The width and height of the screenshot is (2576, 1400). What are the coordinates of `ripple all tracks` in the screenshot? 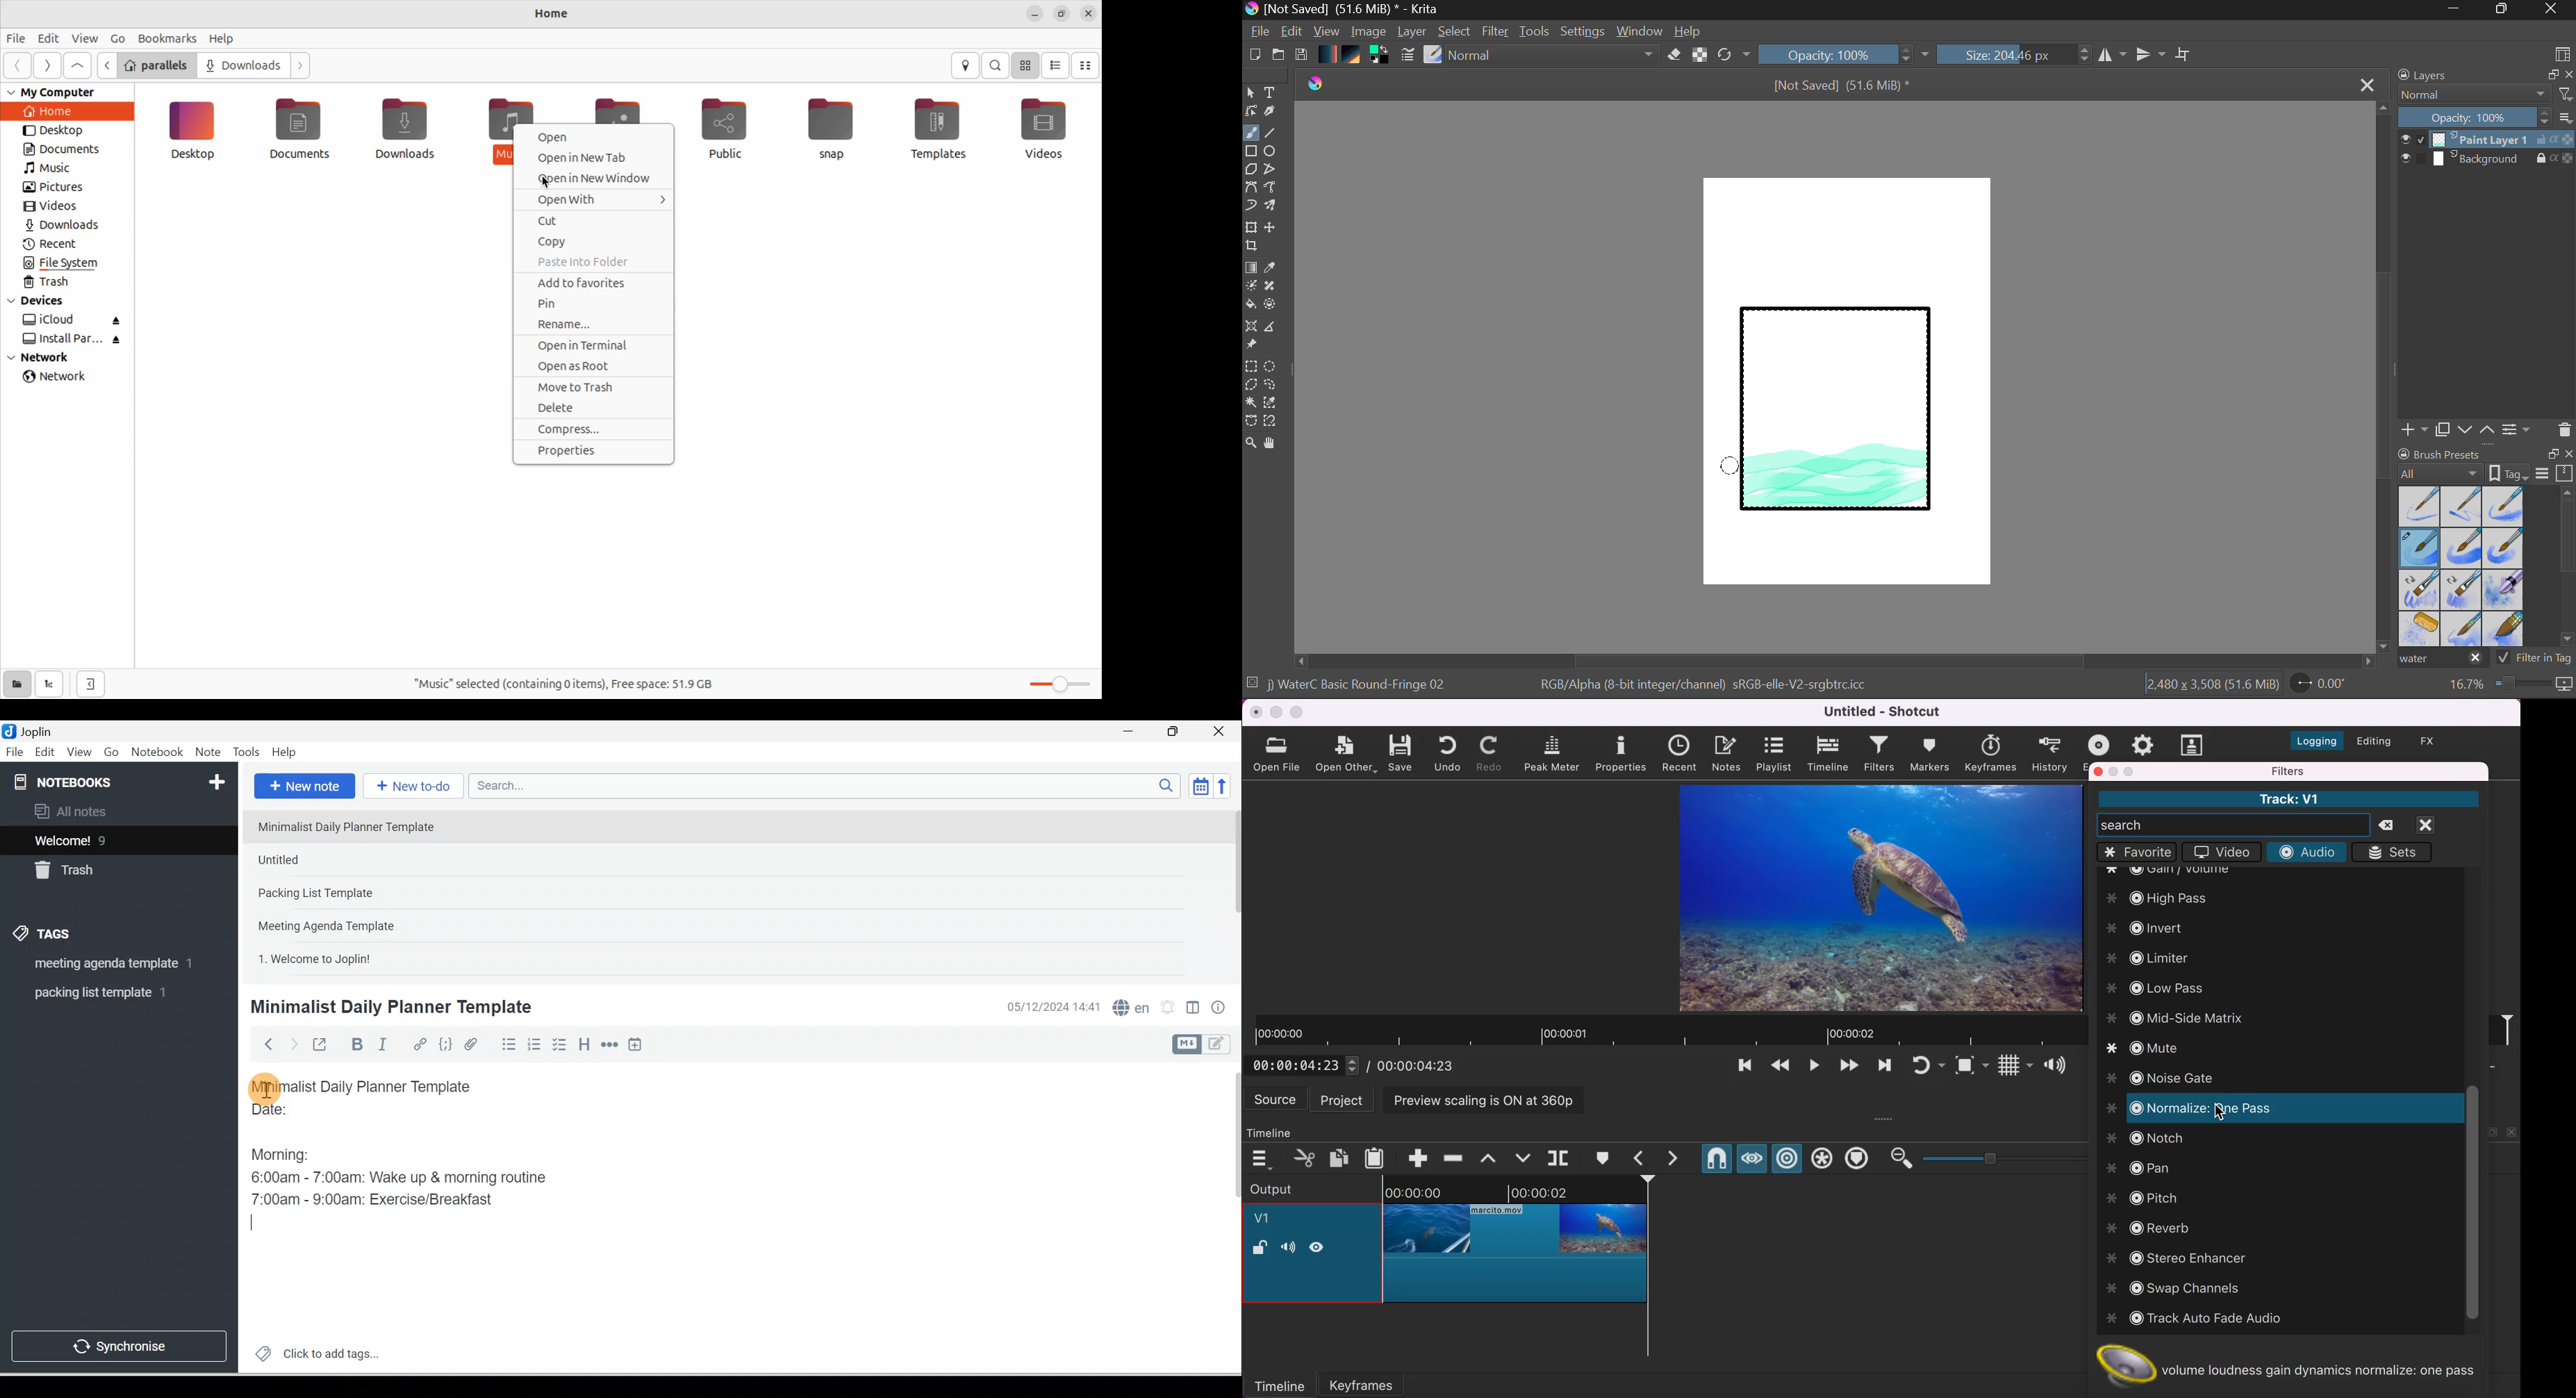 It's located at (1823, 1160).